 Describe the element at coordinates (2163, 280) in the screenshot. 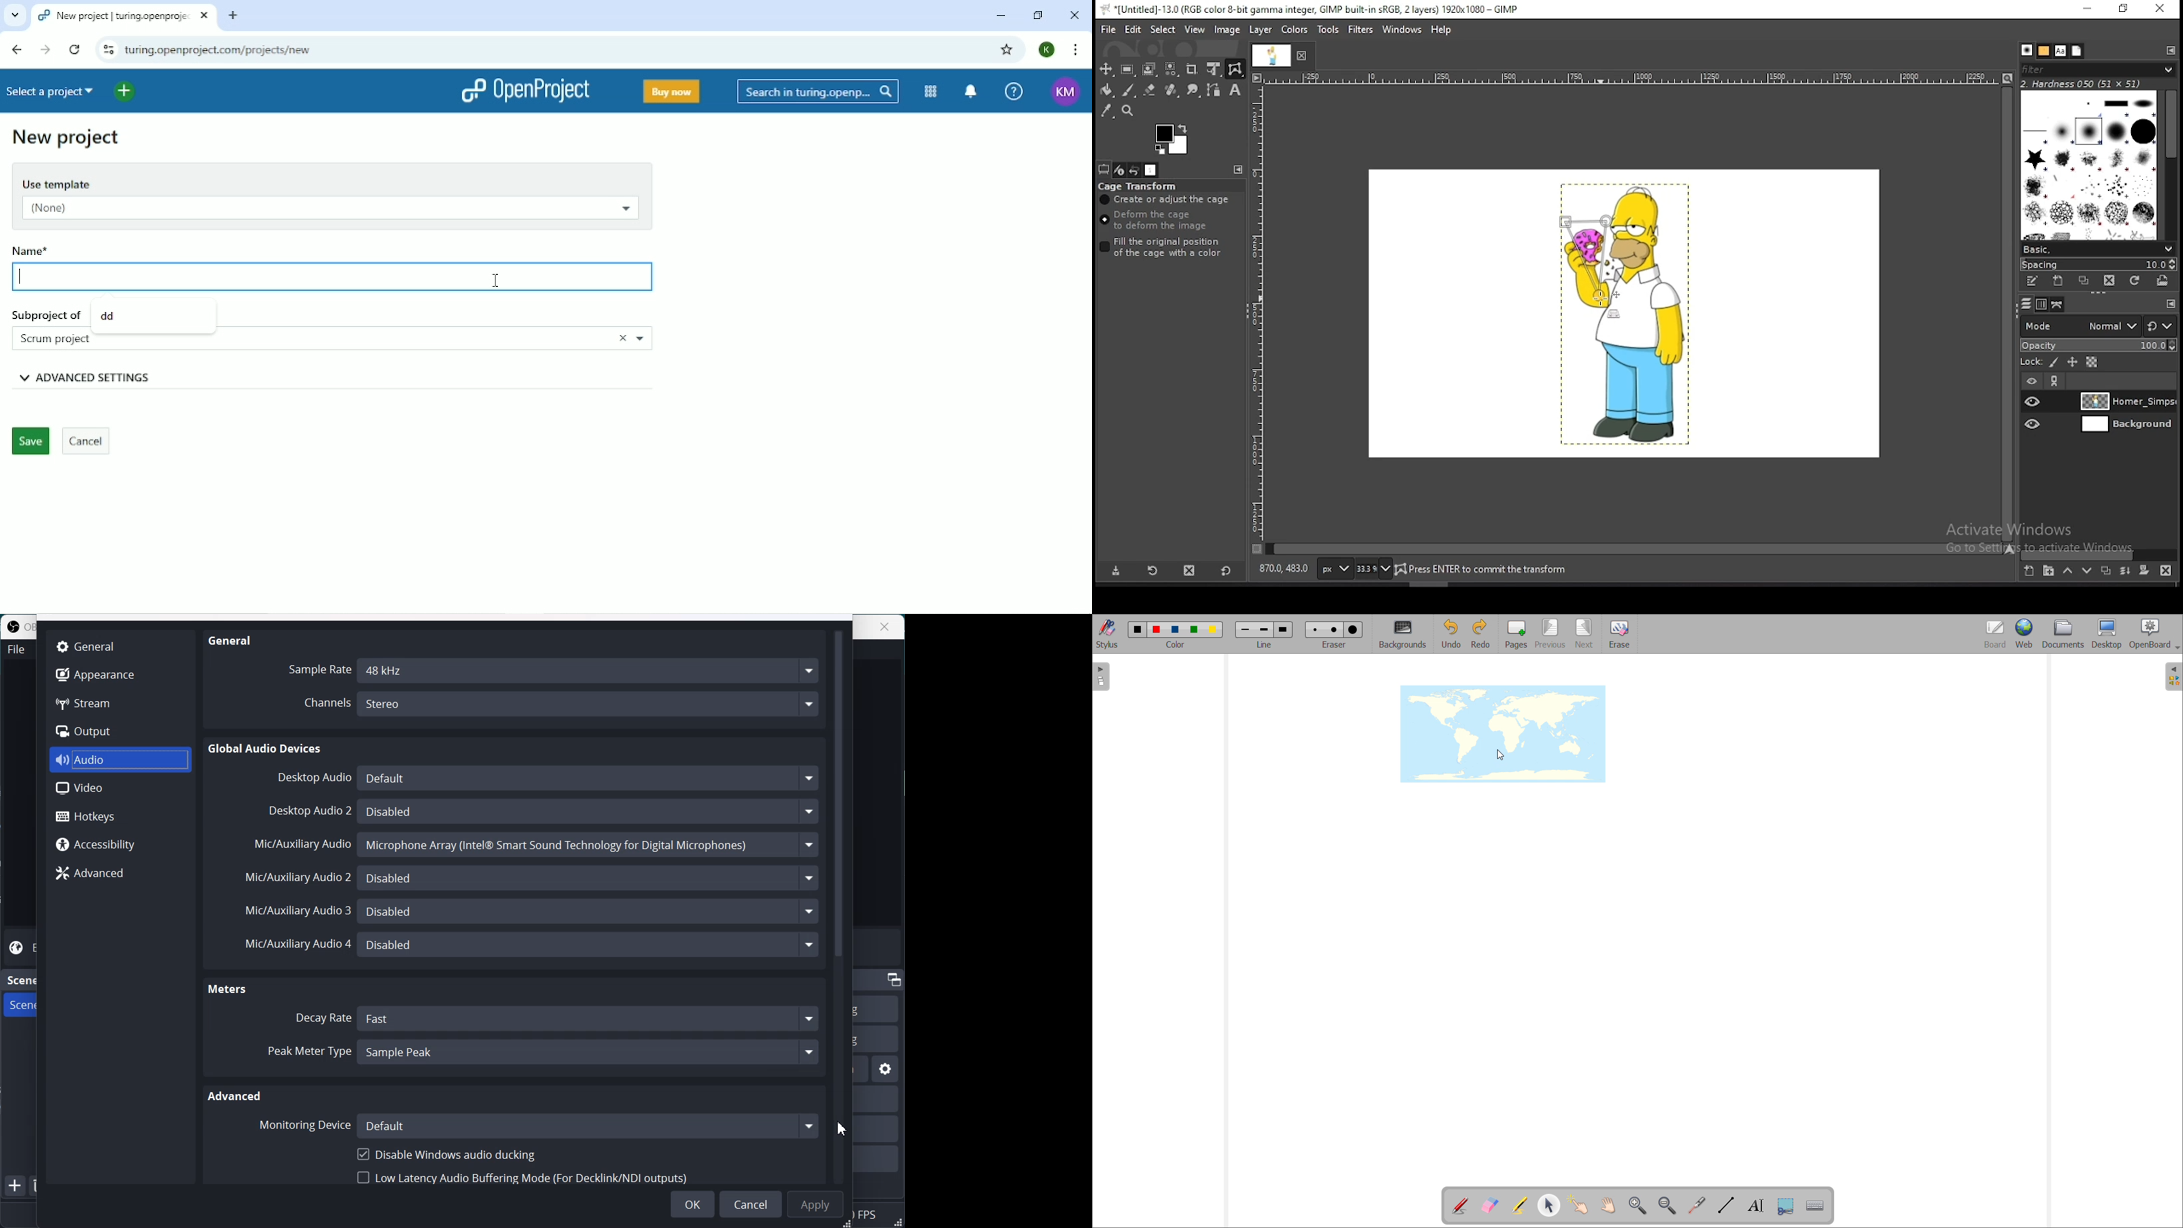

I see `open brush as image` at that location.